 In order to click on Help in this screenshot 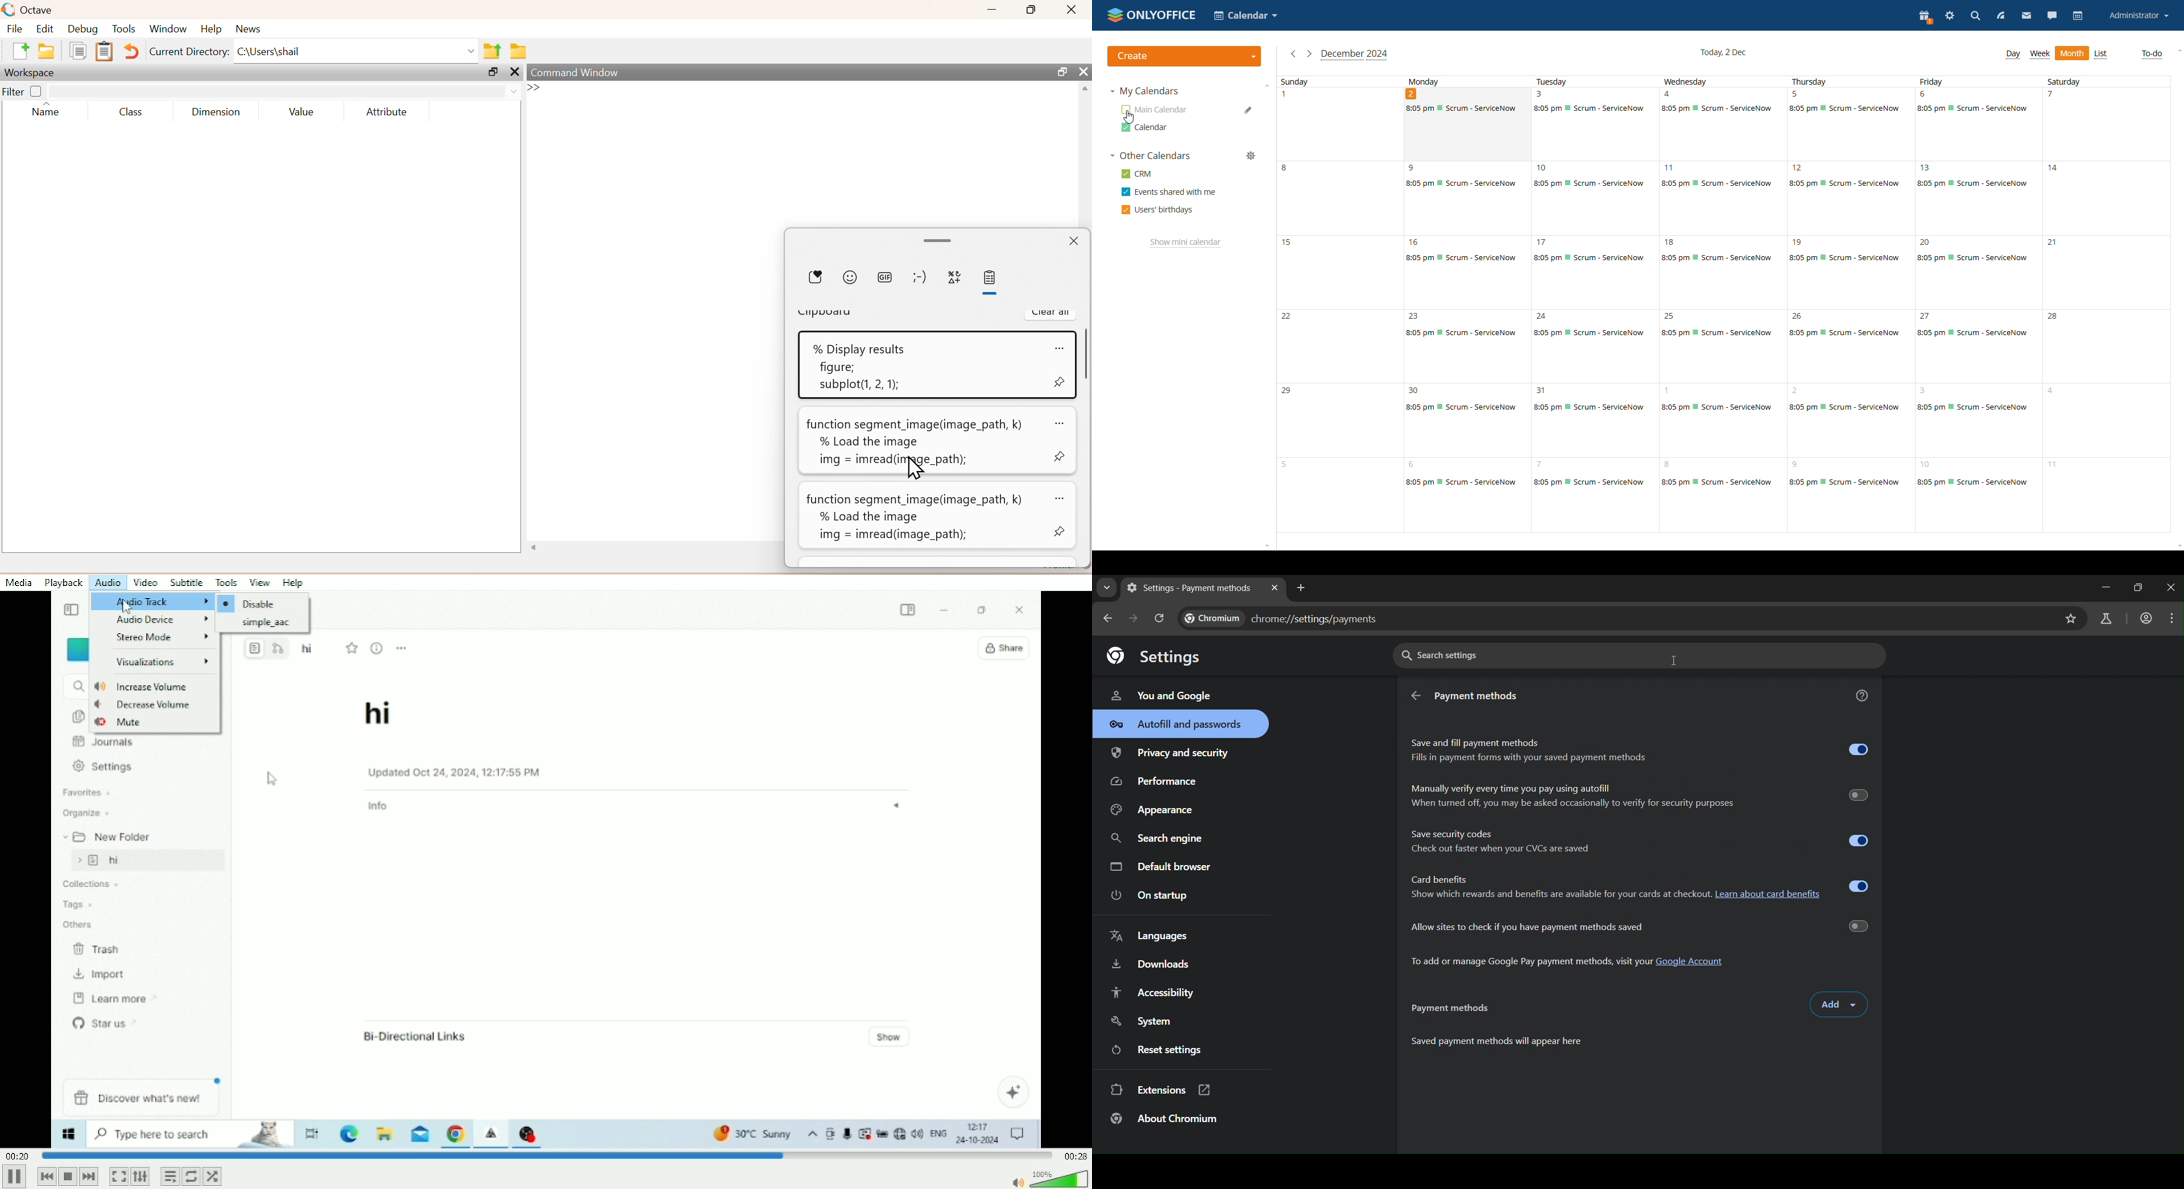, I will do `click(210, 30)`.